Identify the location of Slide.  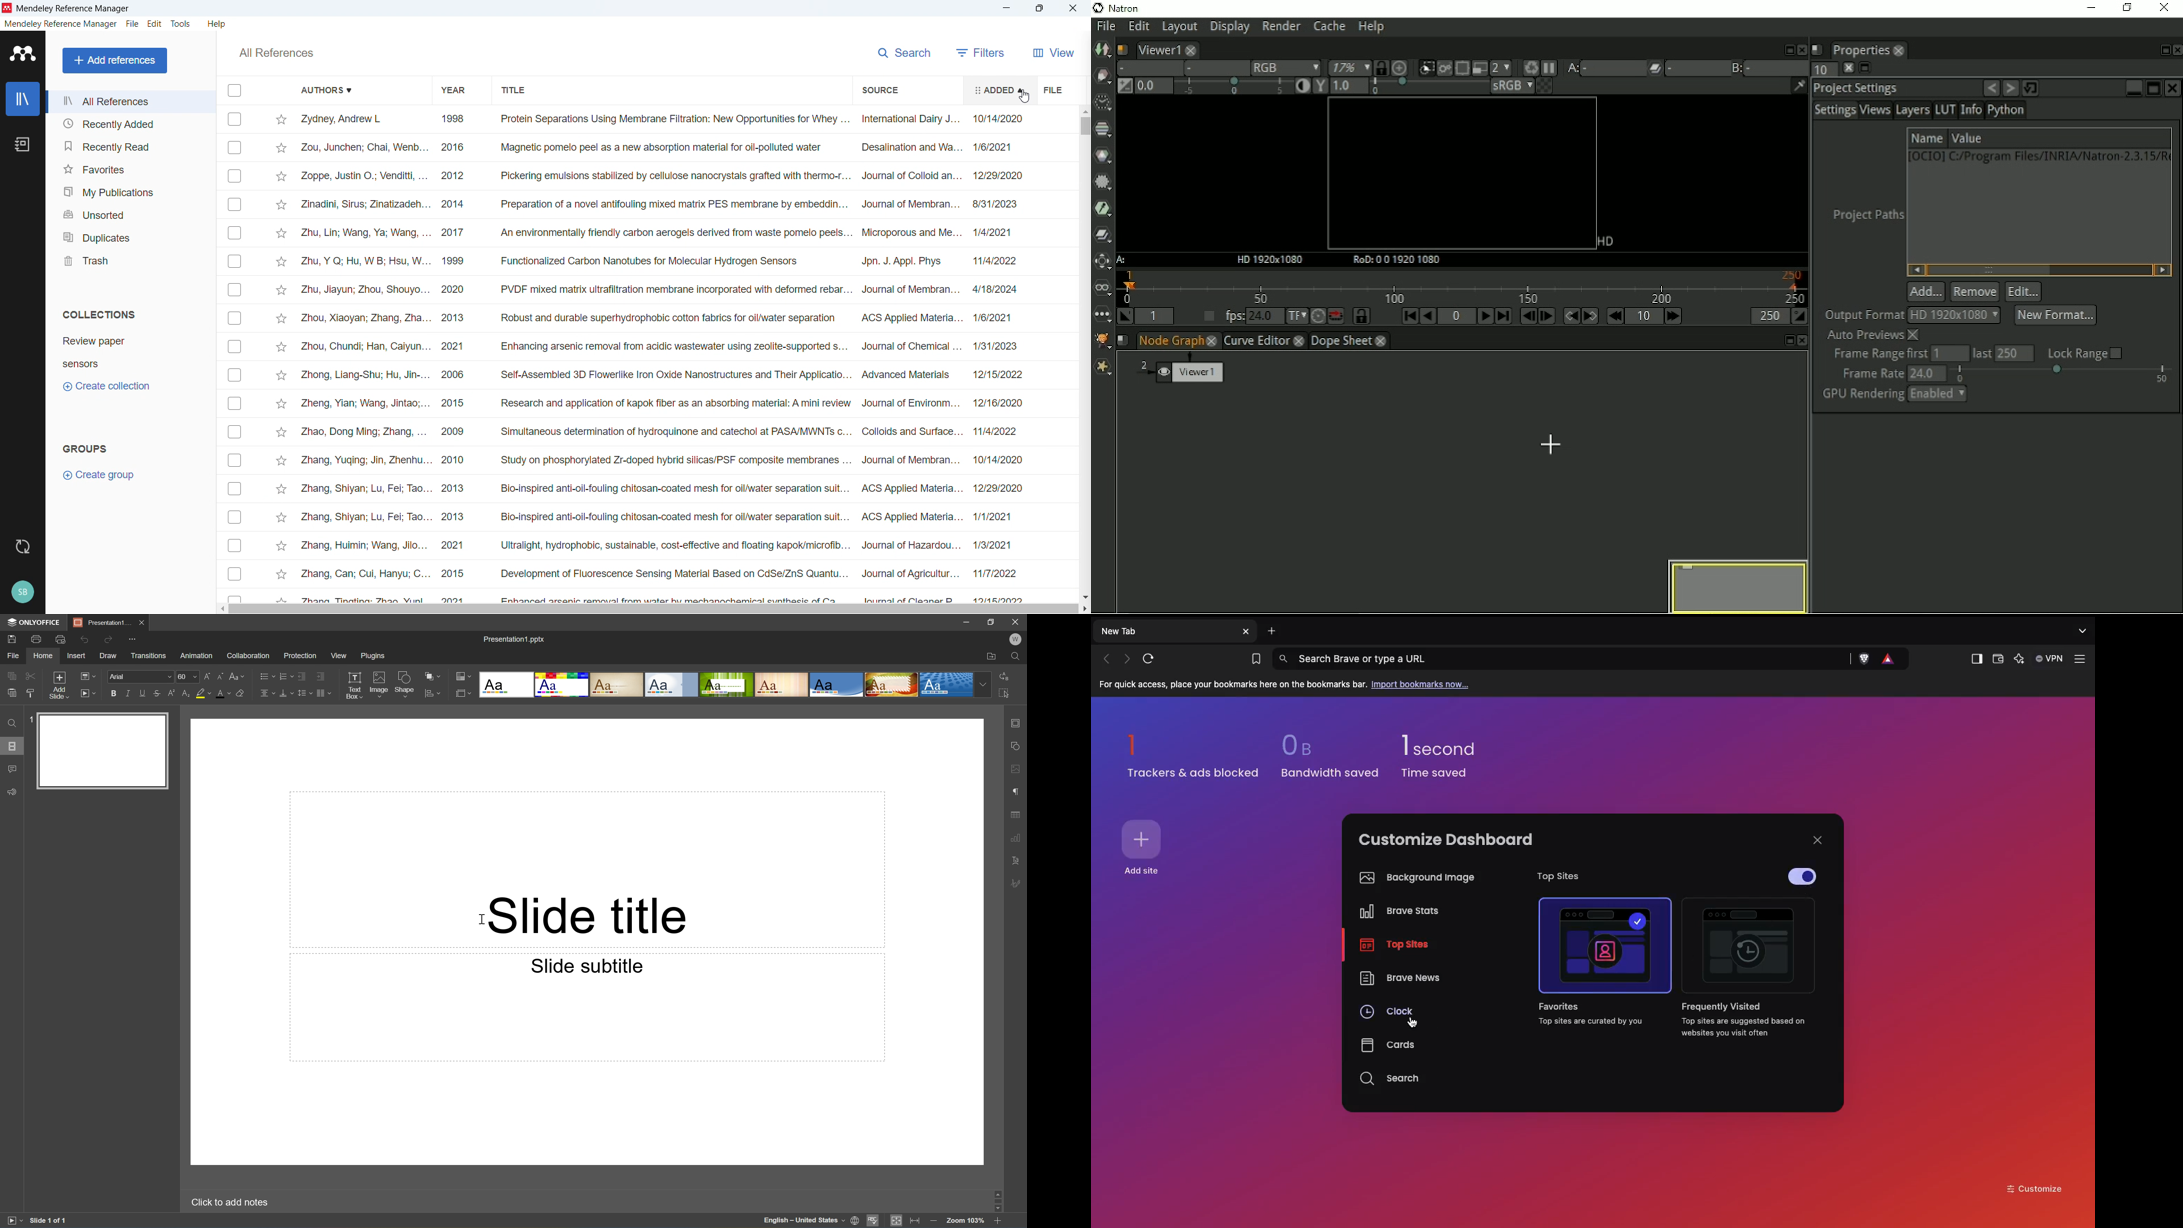
(103, 751).